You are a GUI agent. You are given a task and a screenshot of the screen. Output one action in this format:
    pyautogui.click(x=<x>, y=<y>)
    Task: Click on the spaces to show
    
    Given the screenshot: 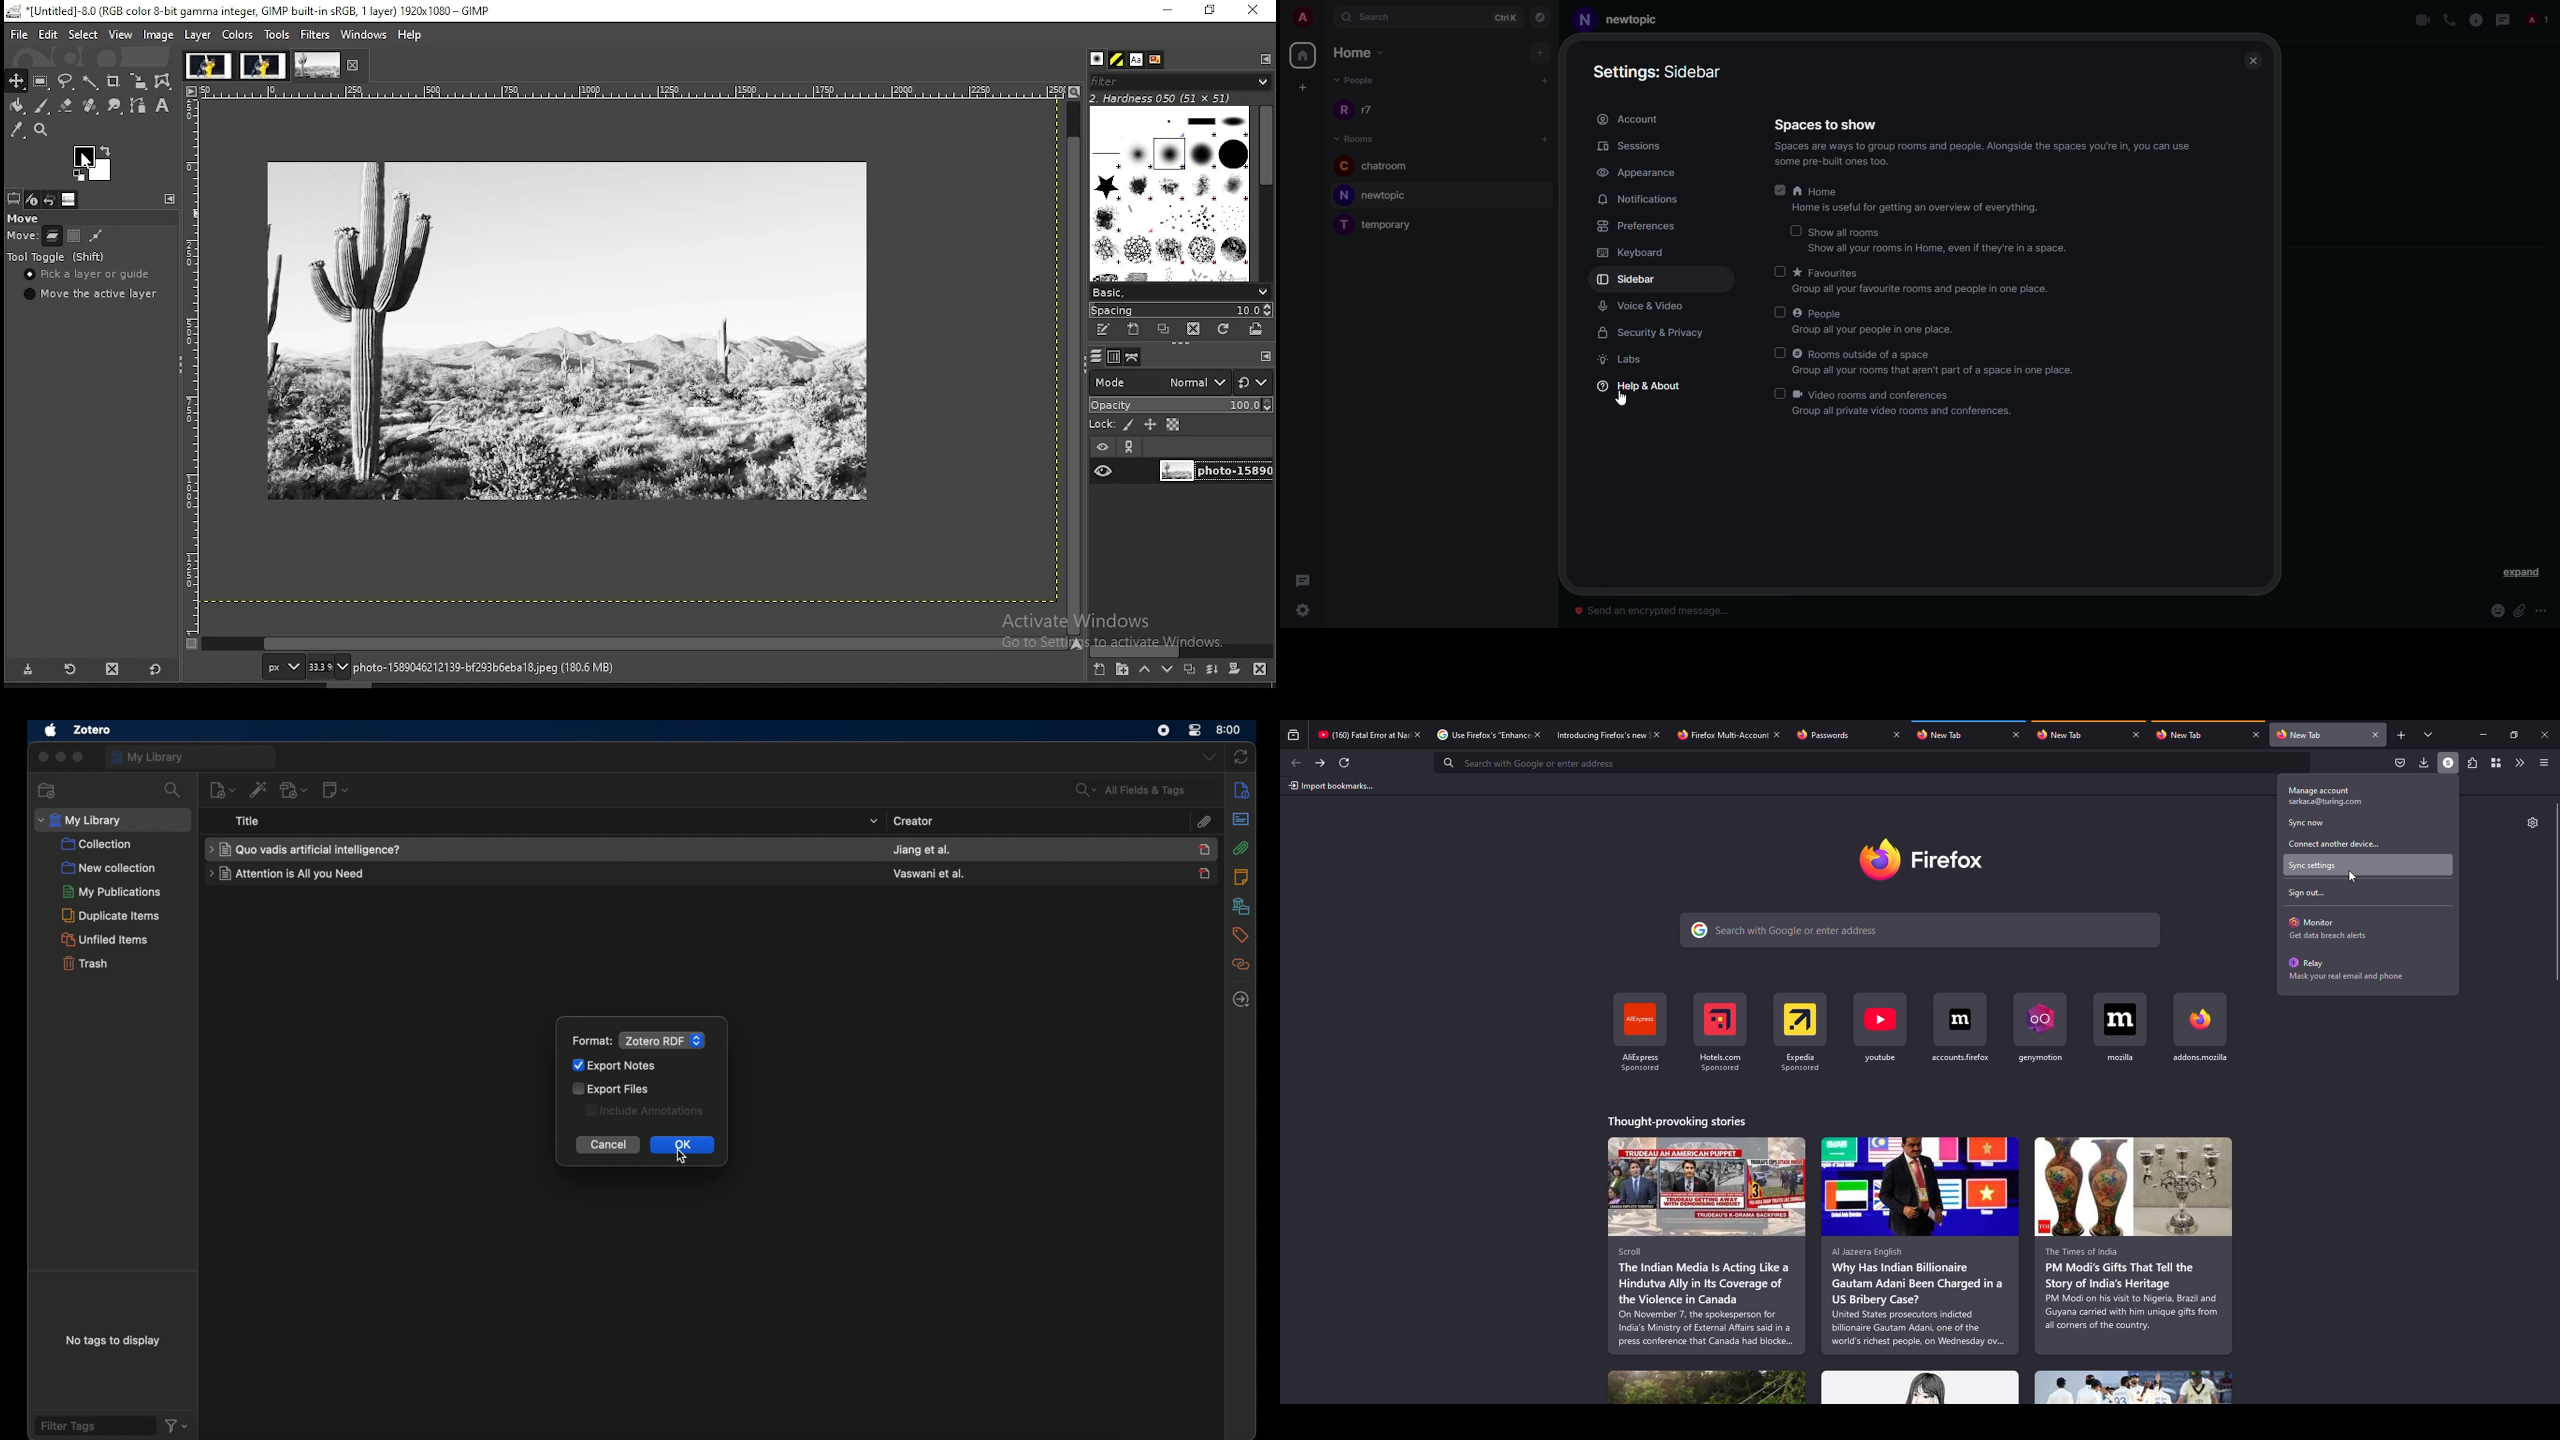 What is the action you would take?
    pyautogui.click(x=1825, y=124)
    